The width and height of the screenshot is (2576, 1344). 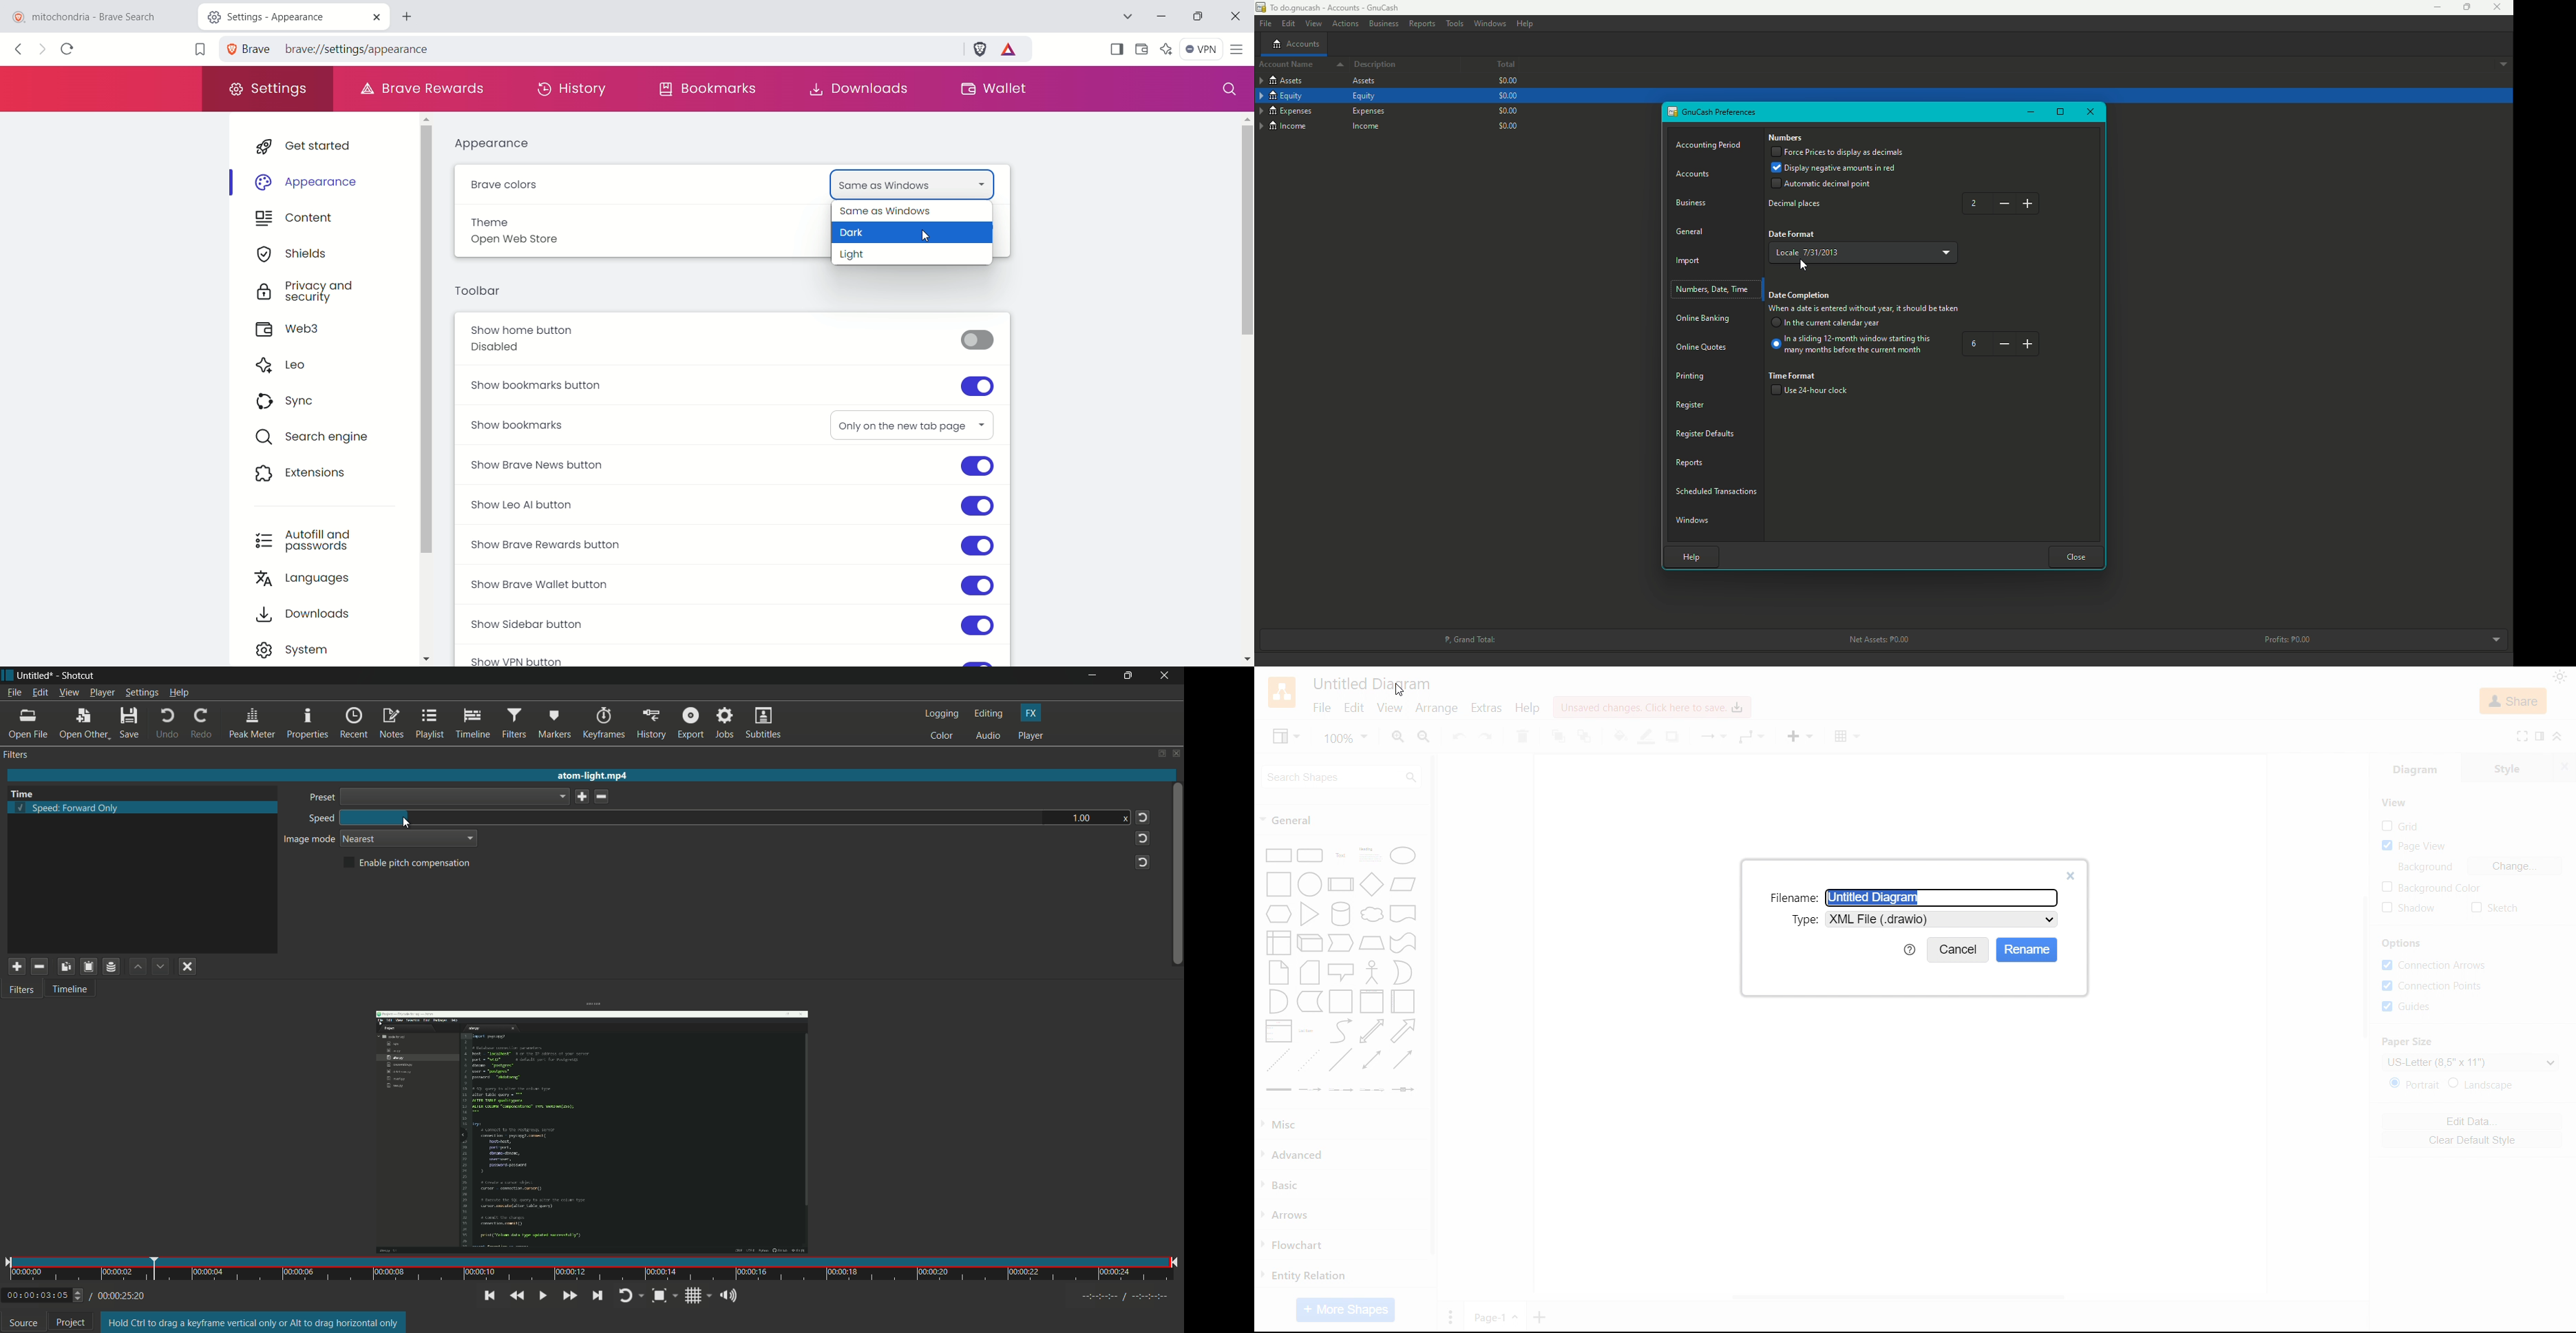 What do you see at coordinates (605, 723) in the screenshot?
I see `keyframes` at bounding box center [605, 723].